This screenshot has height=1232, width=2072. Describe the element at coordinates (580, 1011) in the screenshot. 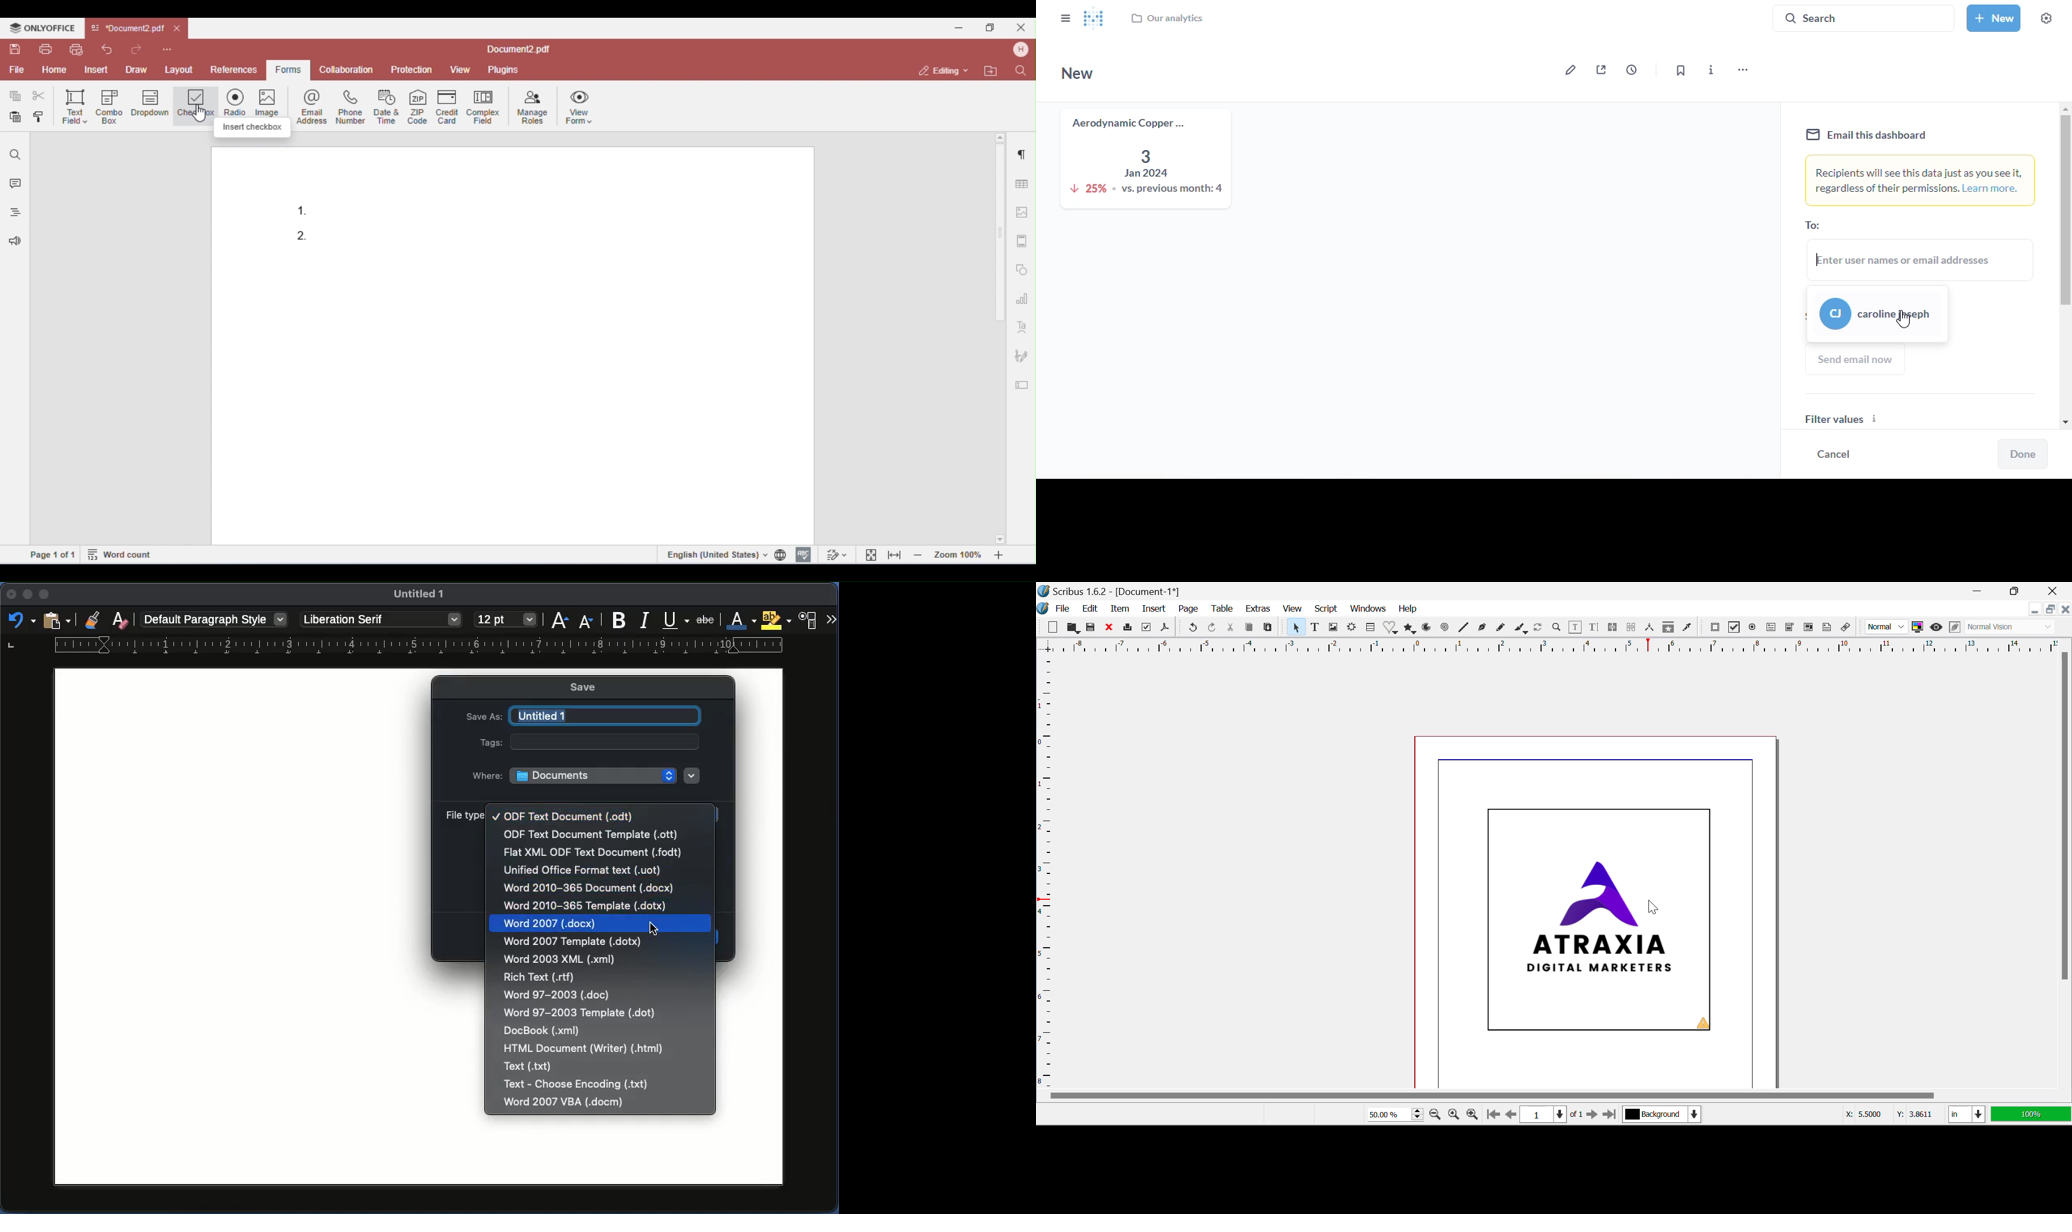

I see `dot` at that location.